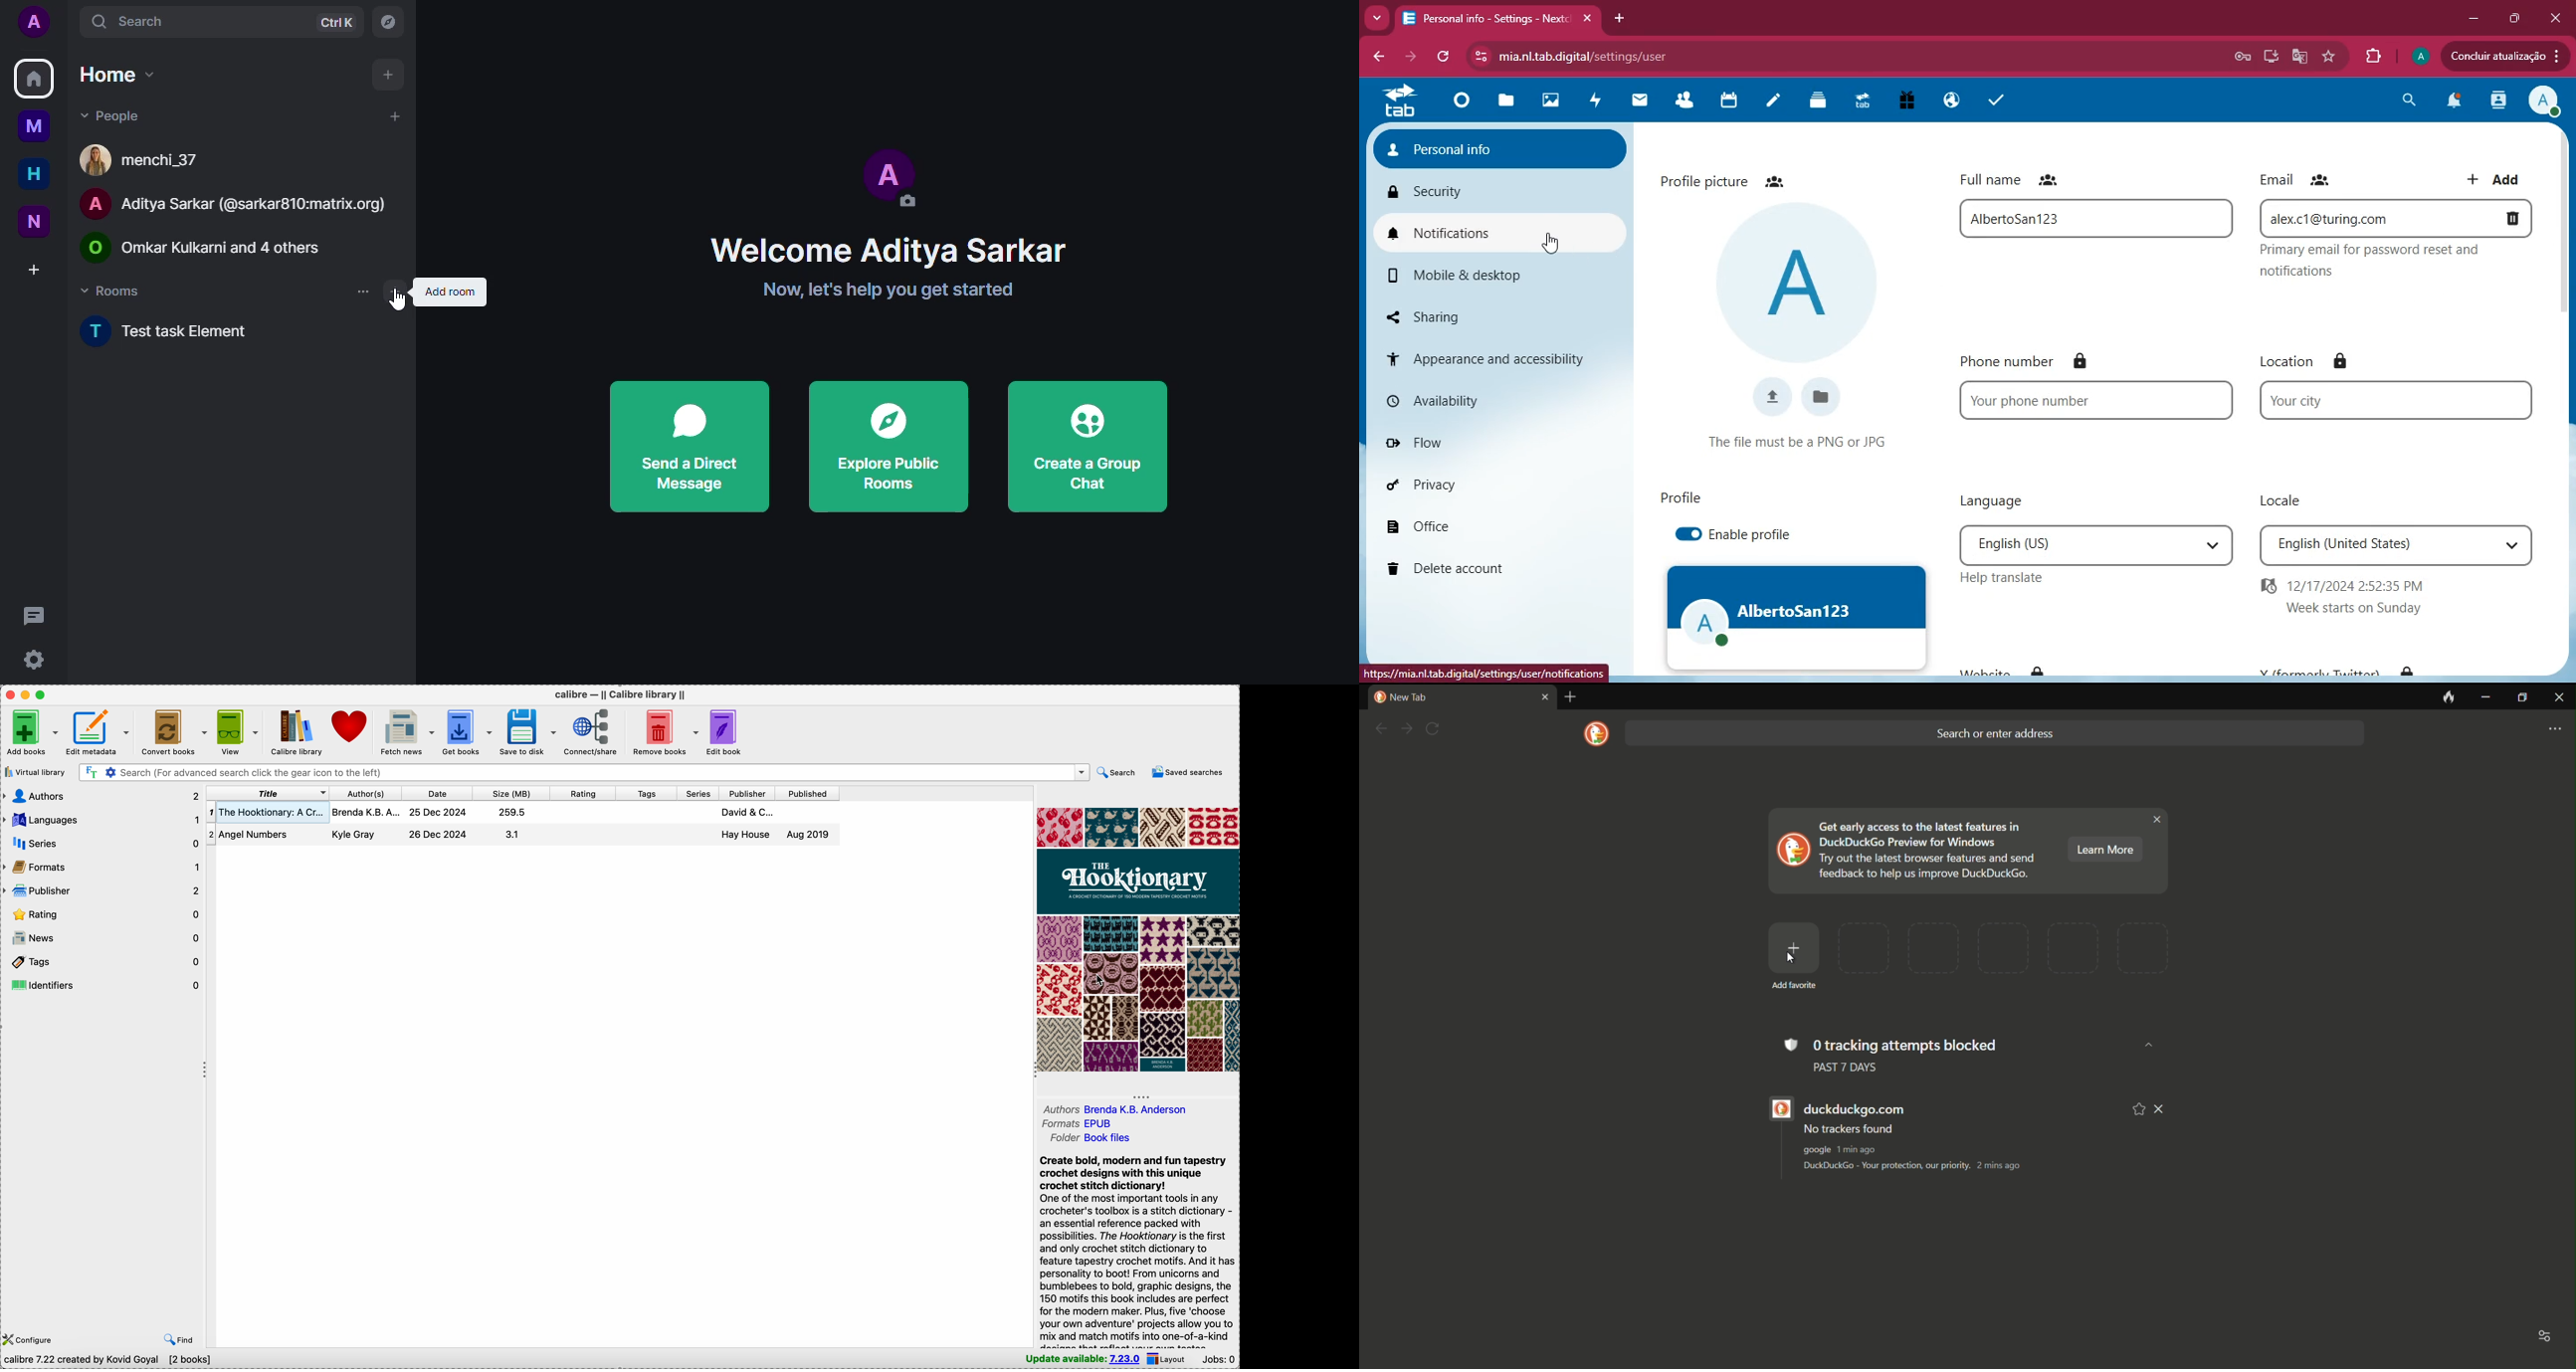 This screenshot has width=2576, height=1372. I want to click on Password Manager, so click(2242, 57).